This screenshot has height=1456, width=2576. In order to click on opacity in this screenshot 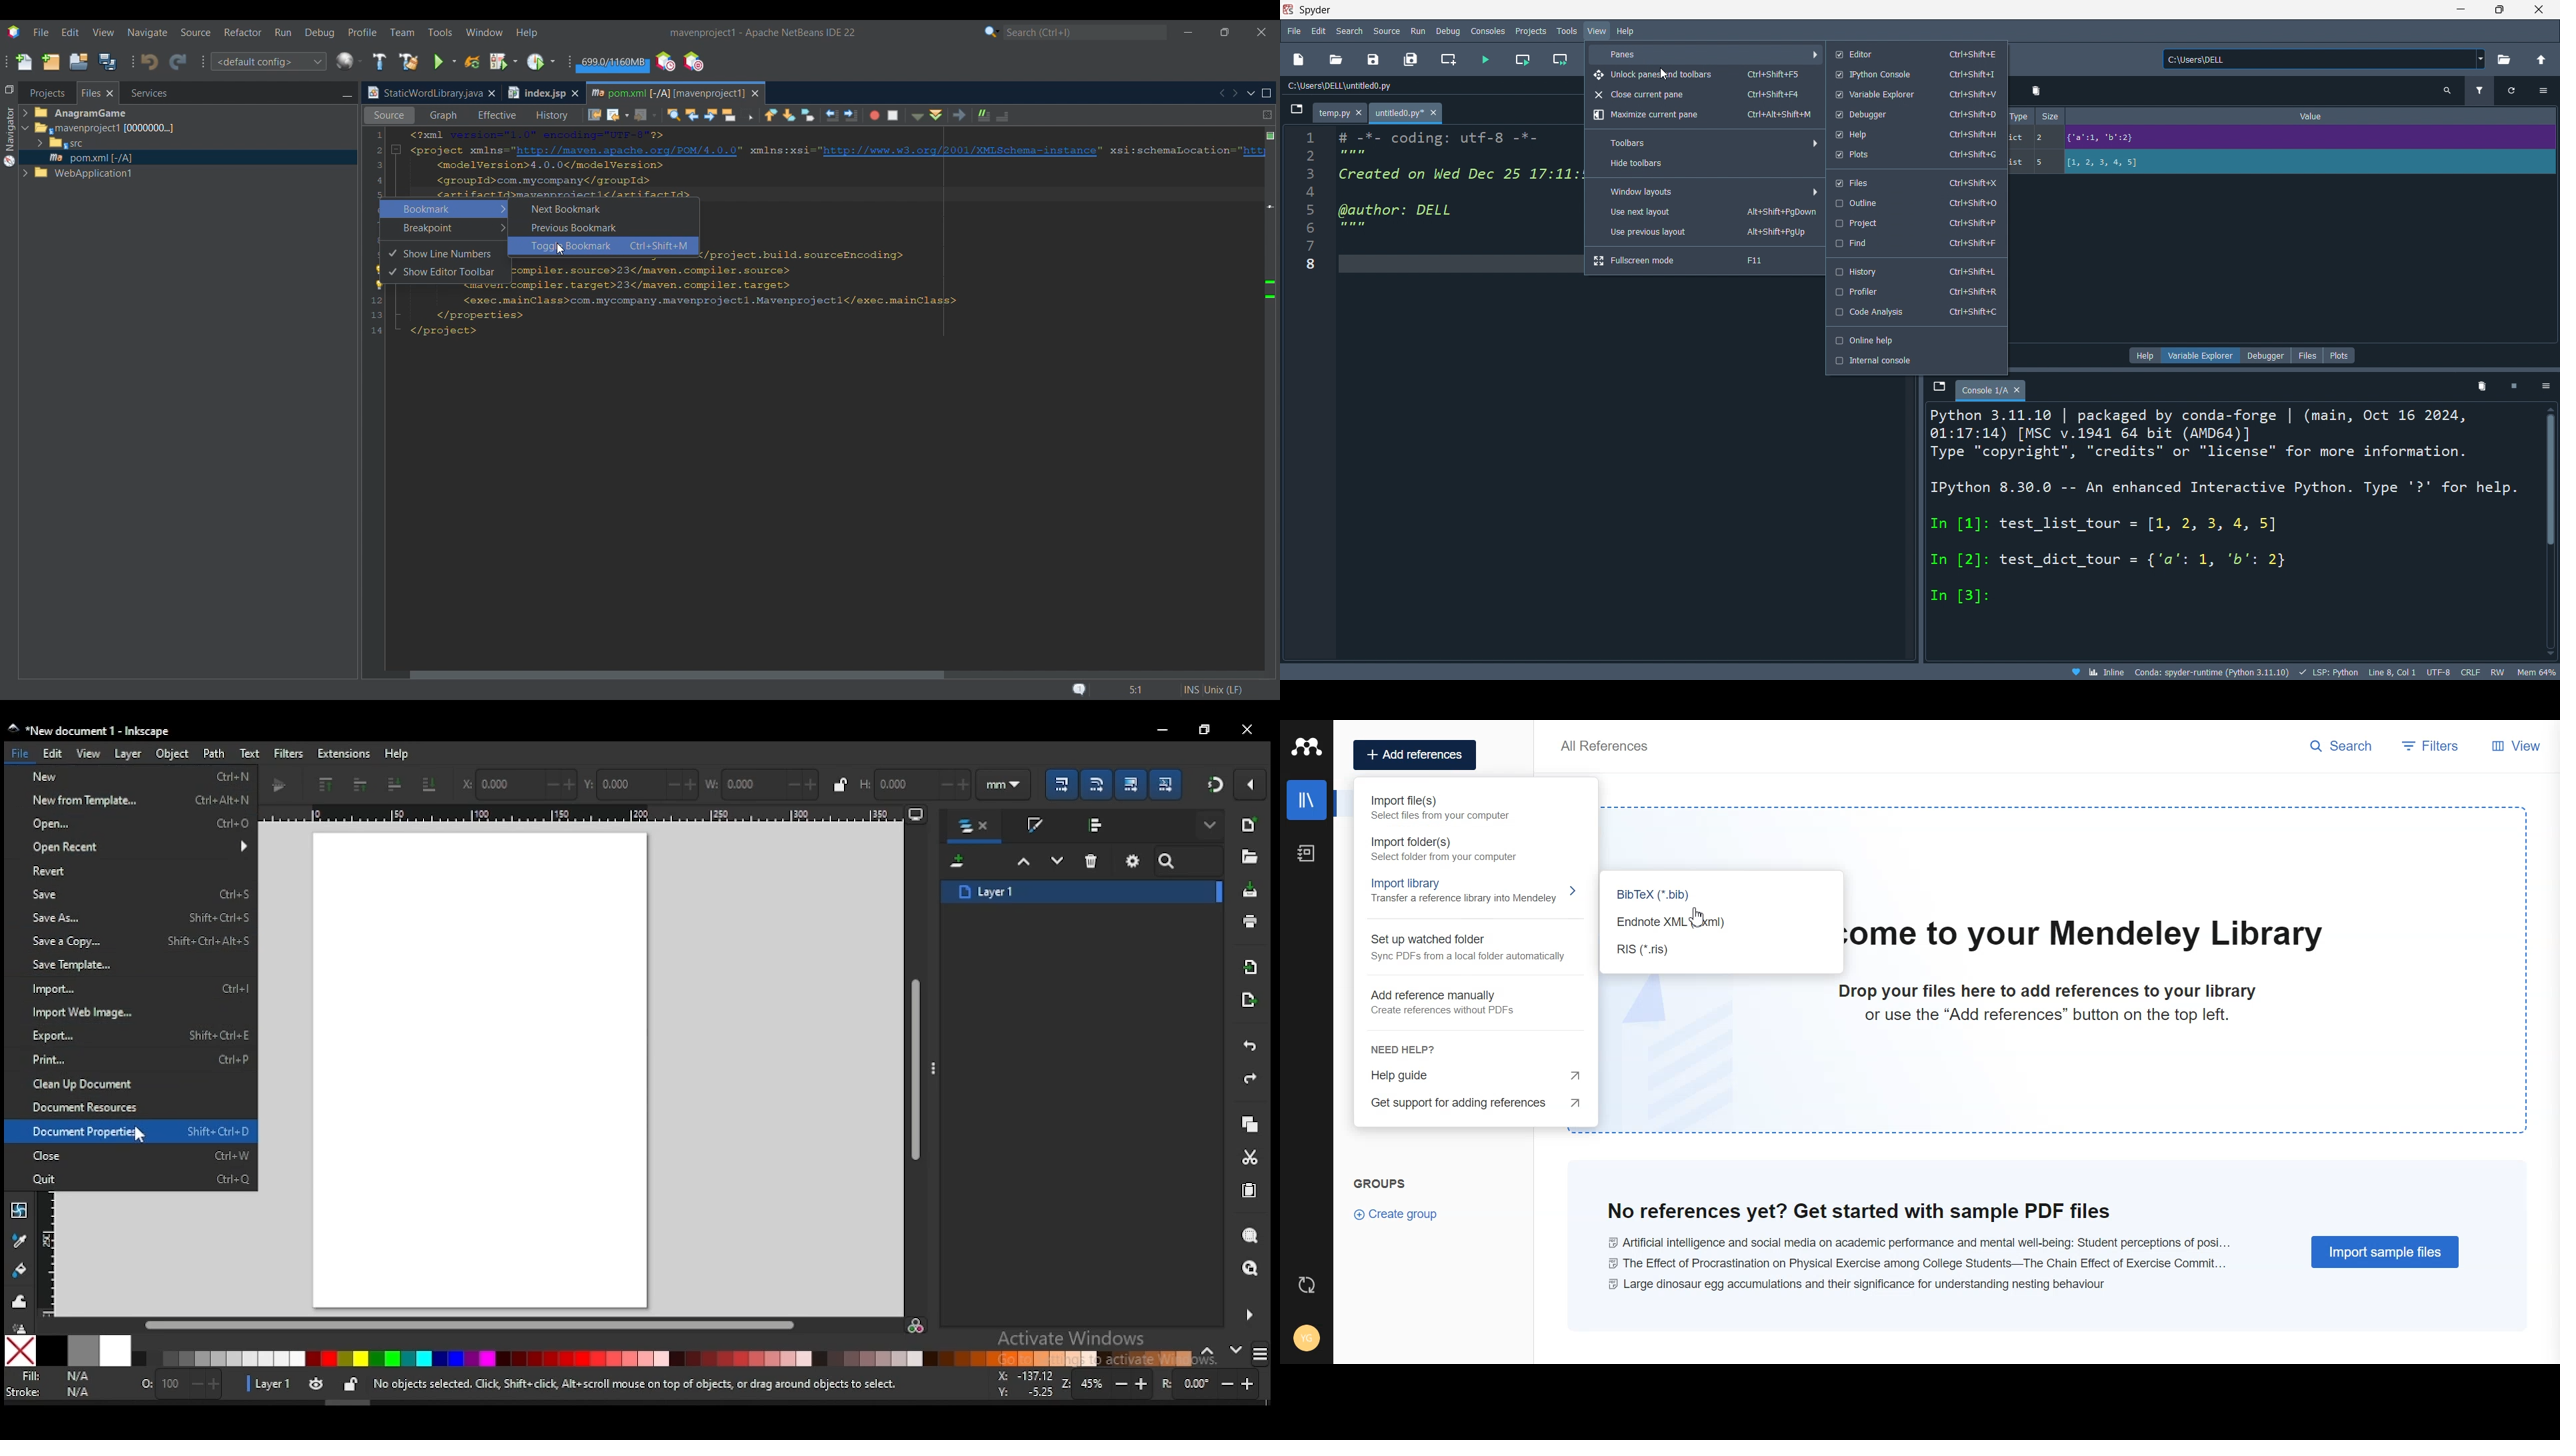, I will do `click(179, 1387)`.